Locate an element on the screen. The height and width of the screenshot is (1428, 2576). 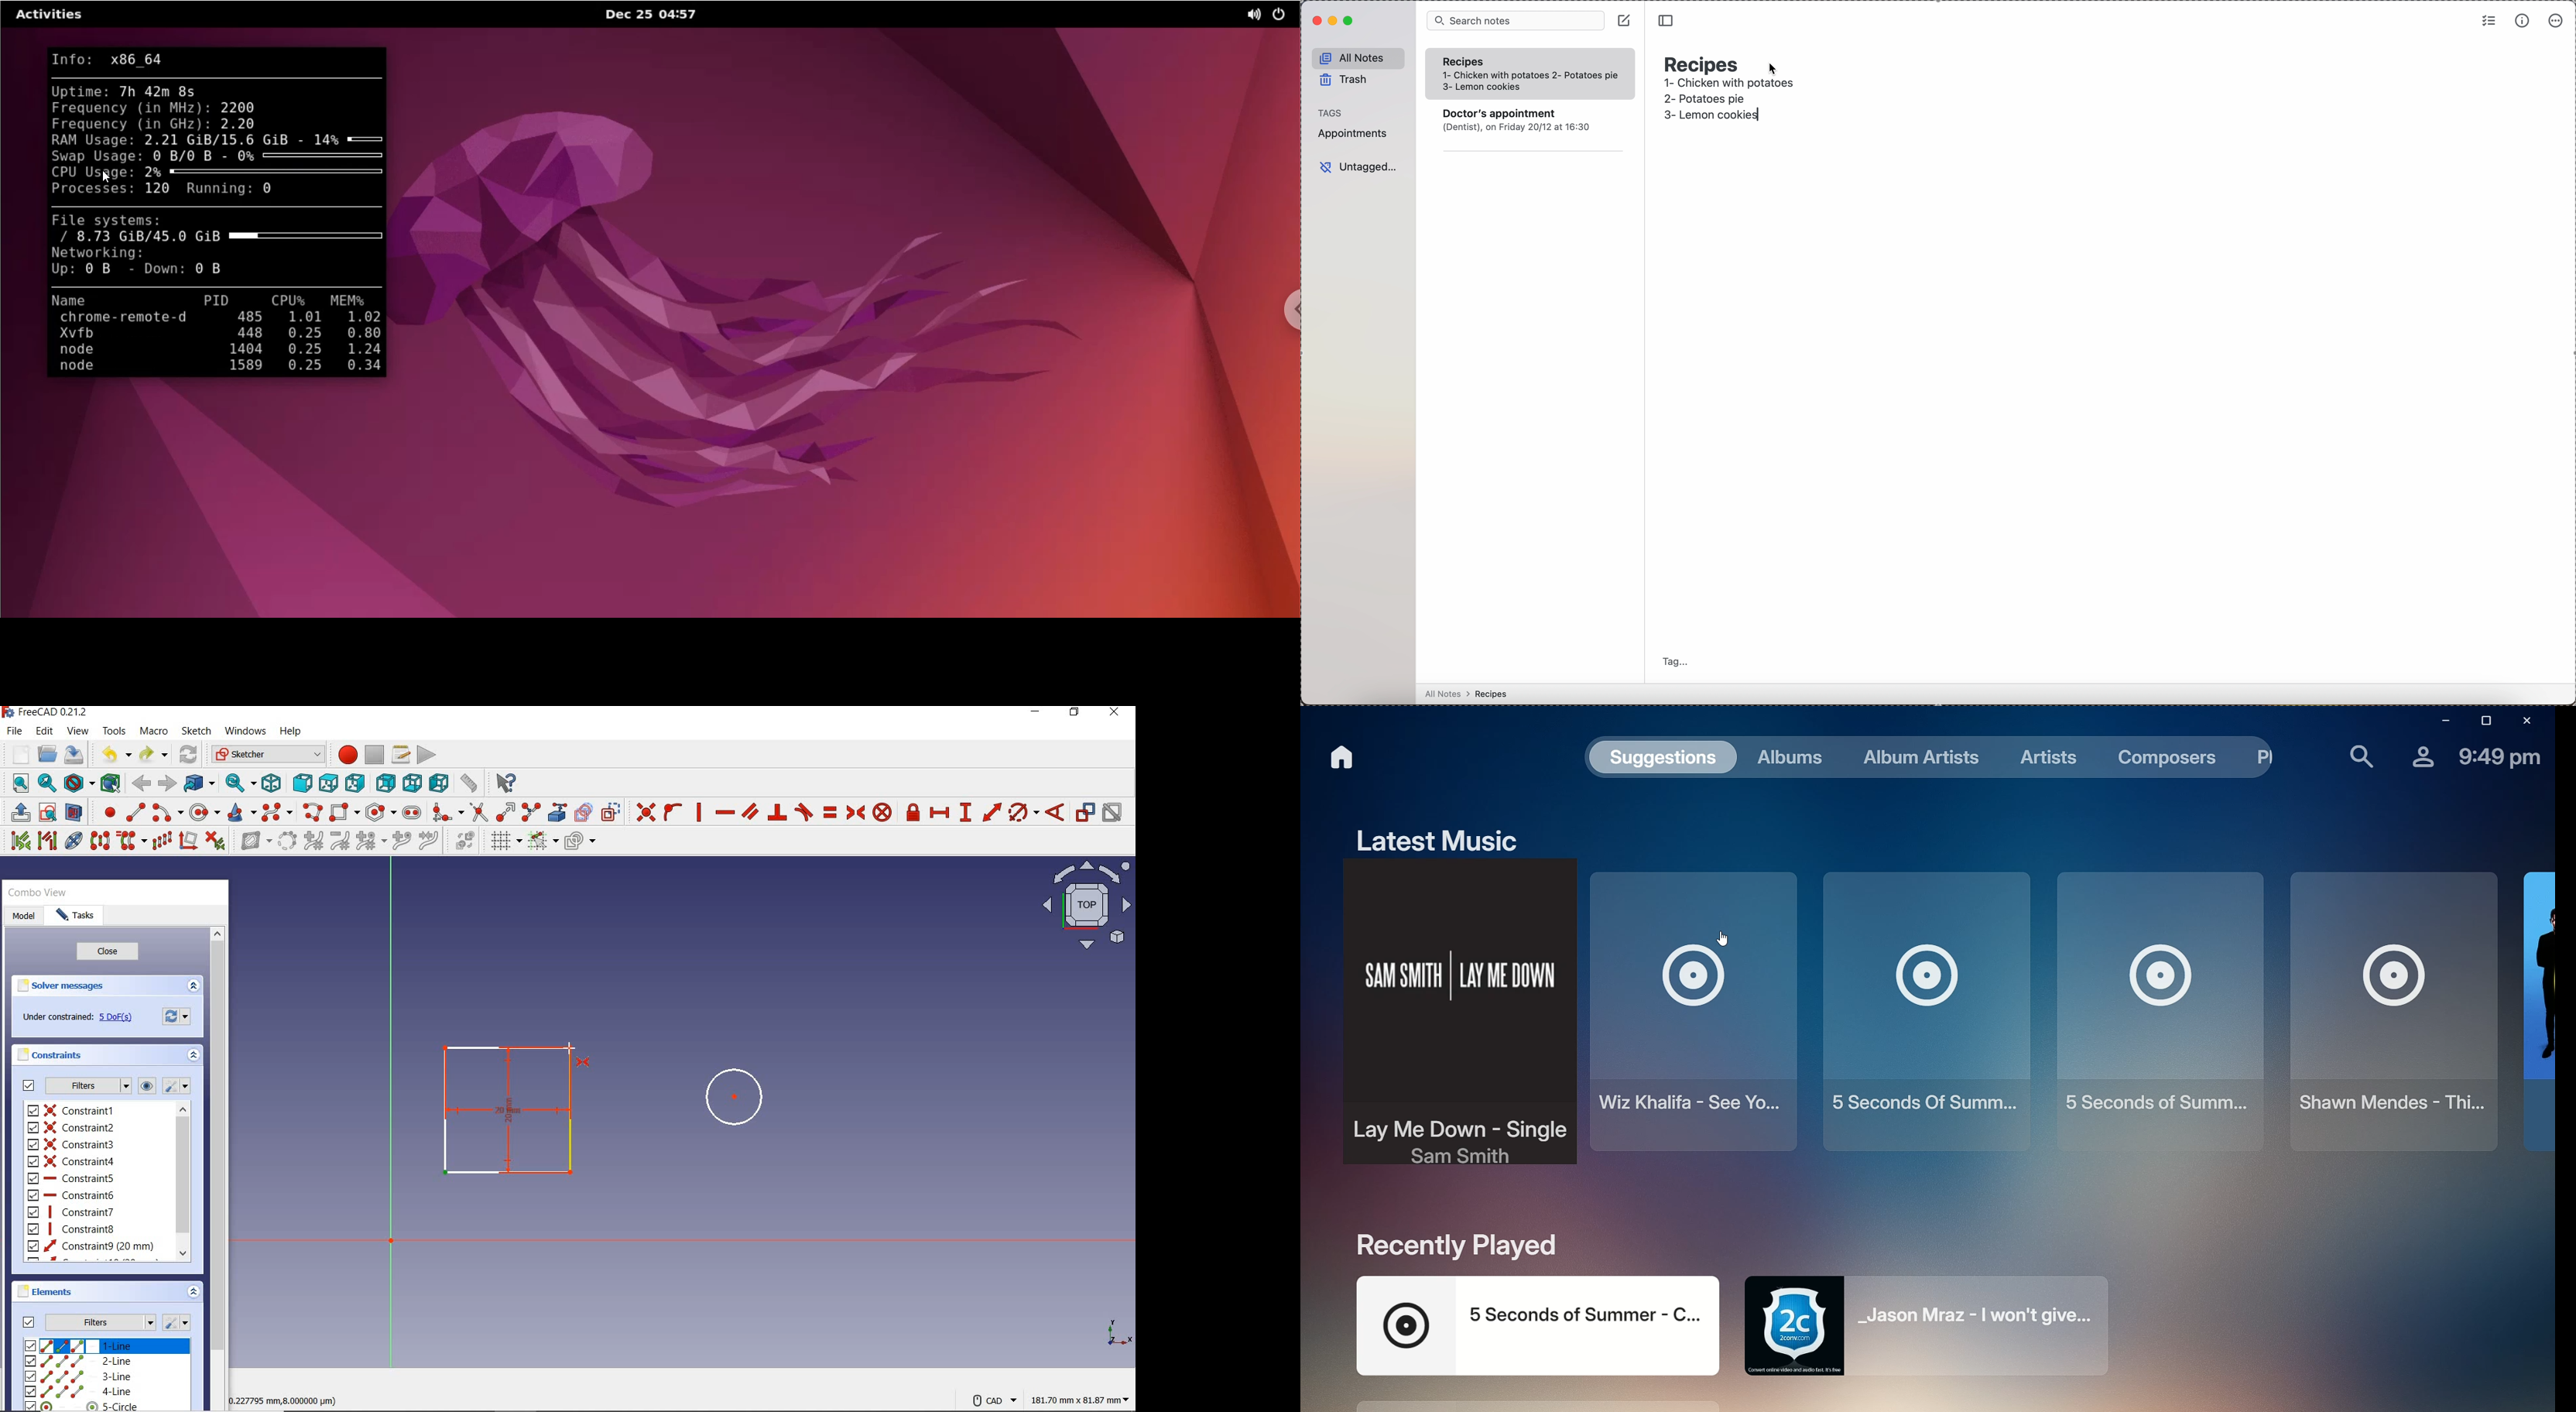
Plane view is located at coordinates (1087, 909).